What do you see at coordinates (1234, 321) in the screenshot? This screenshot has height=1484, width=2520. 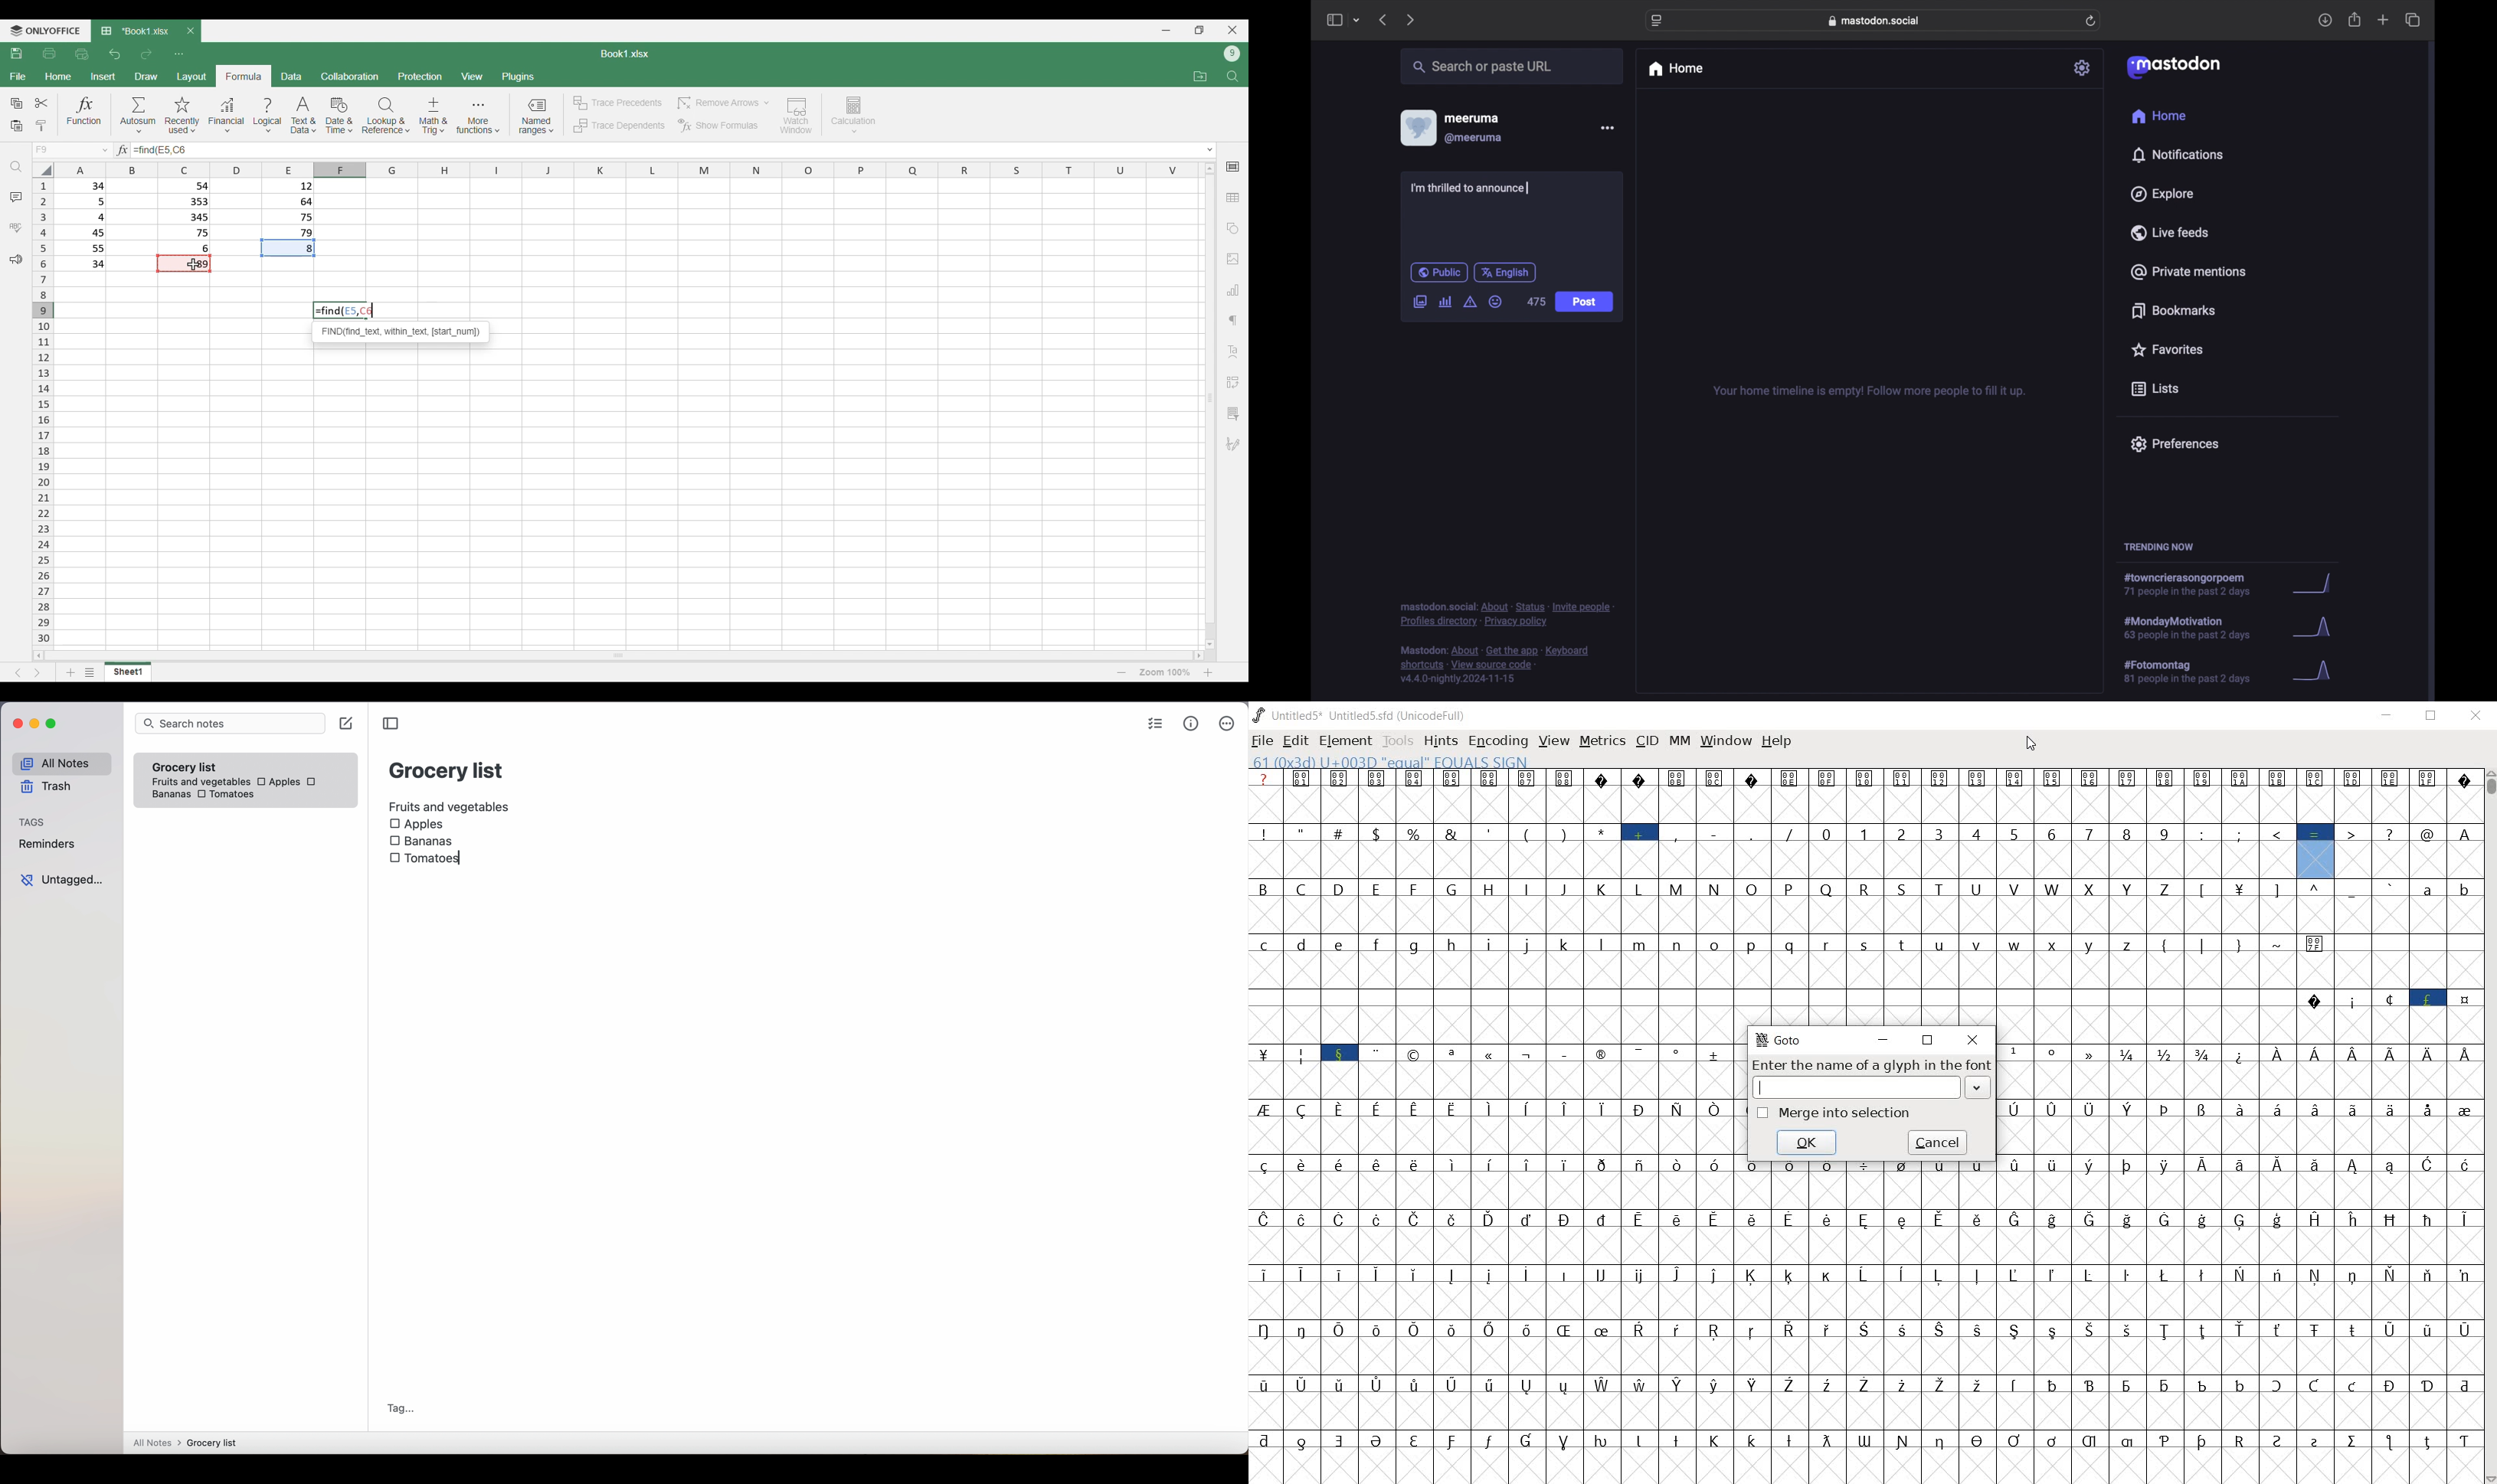 I see `Paragraph setting` at bounding box center [1234, 321].